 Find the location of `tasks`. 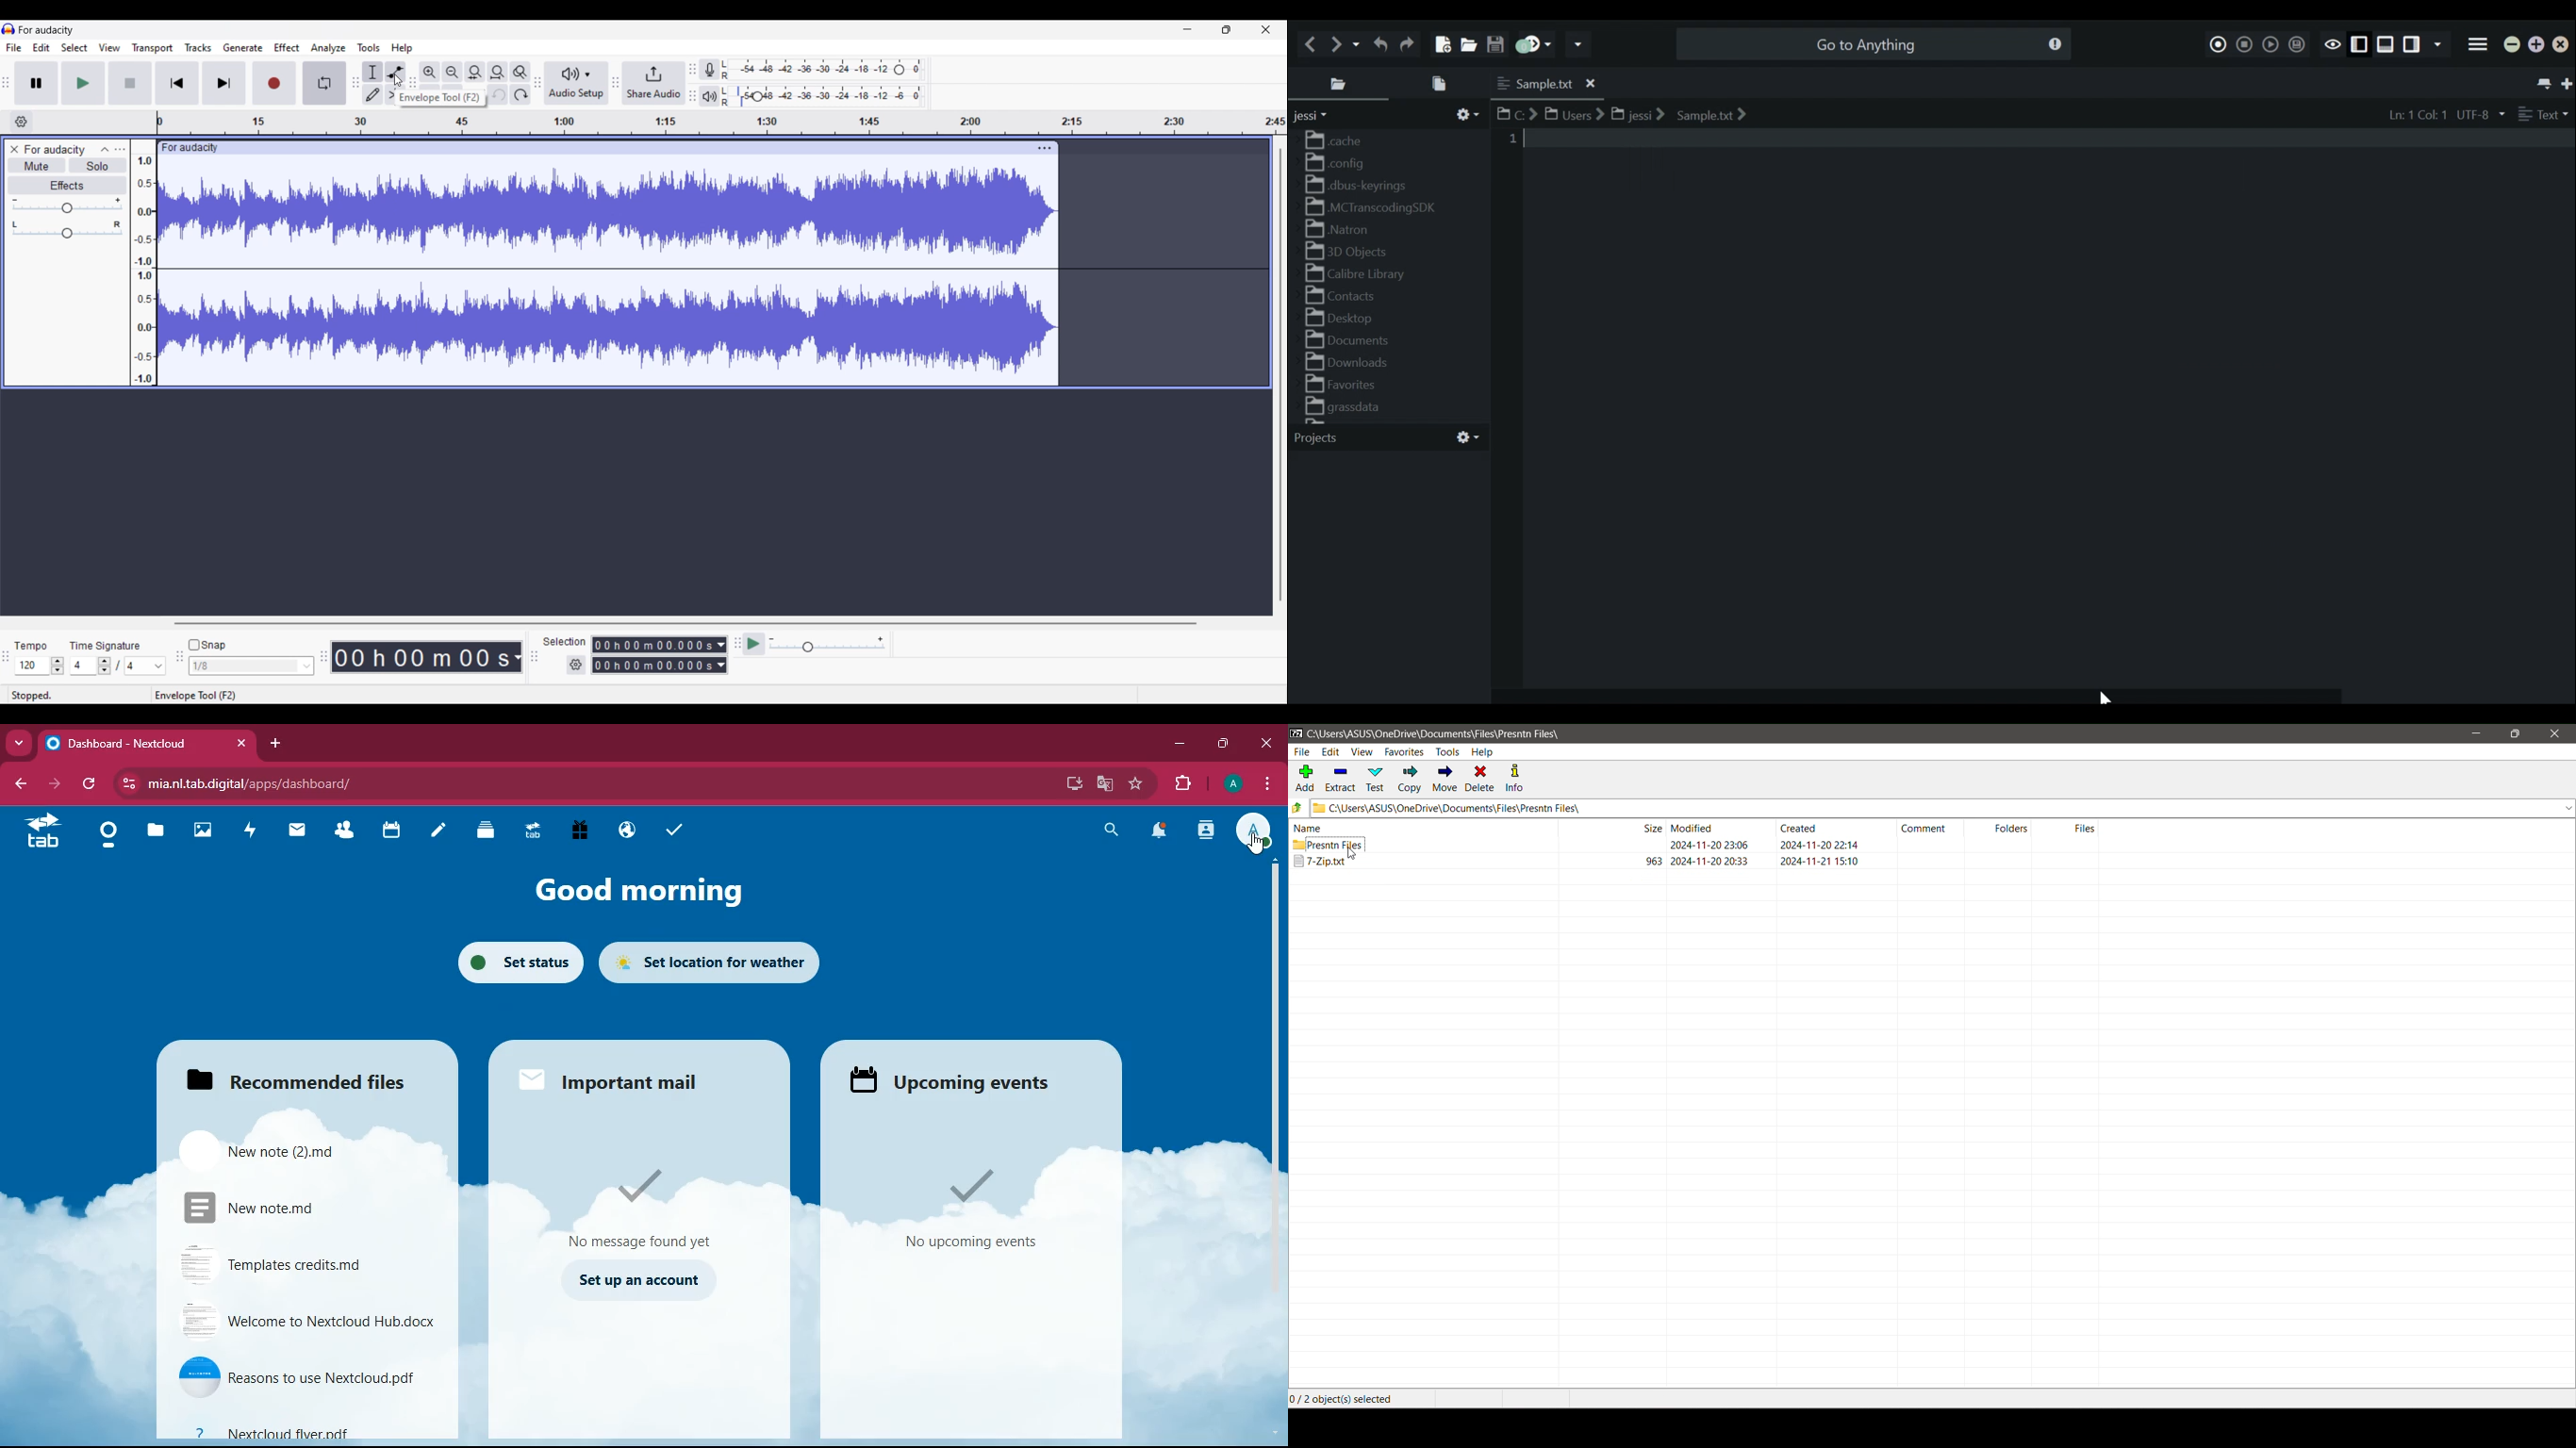

tasks is located at coordinates (670, 827).